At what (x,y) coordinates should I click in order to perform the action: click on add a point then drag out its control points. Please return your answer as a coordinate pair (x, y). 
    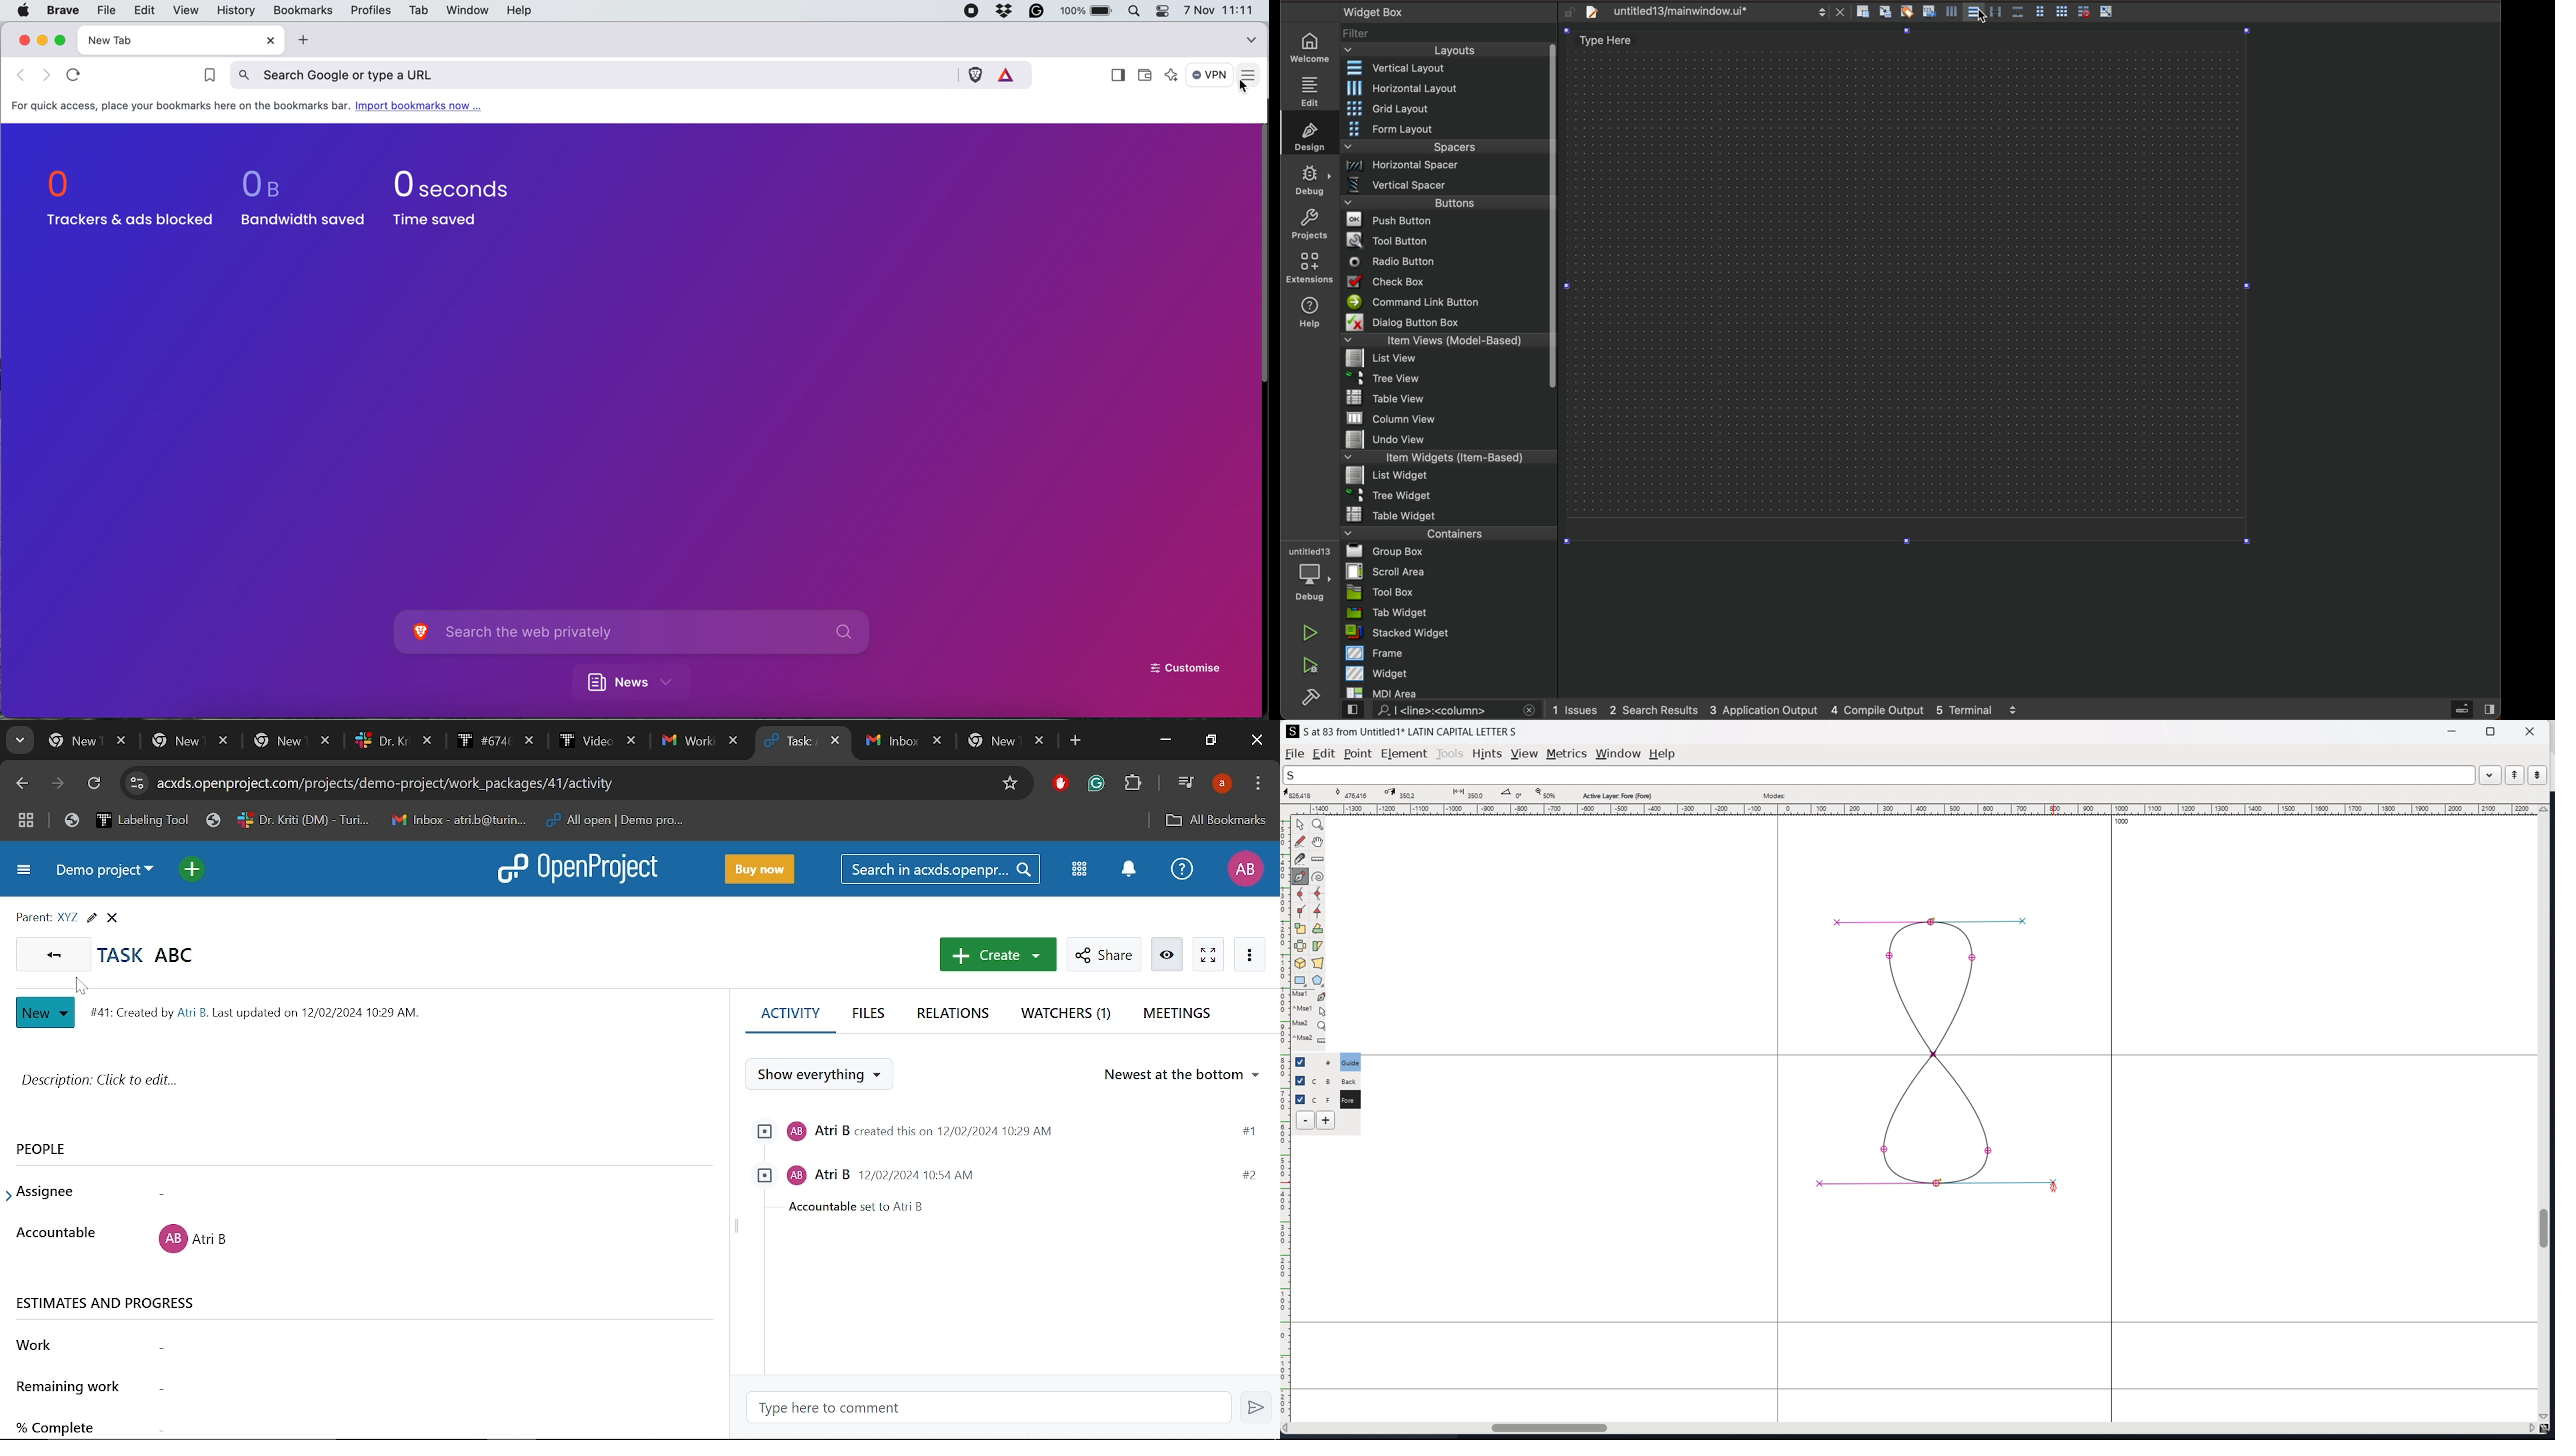
    Looking at the image, I should click on (1301, 876).